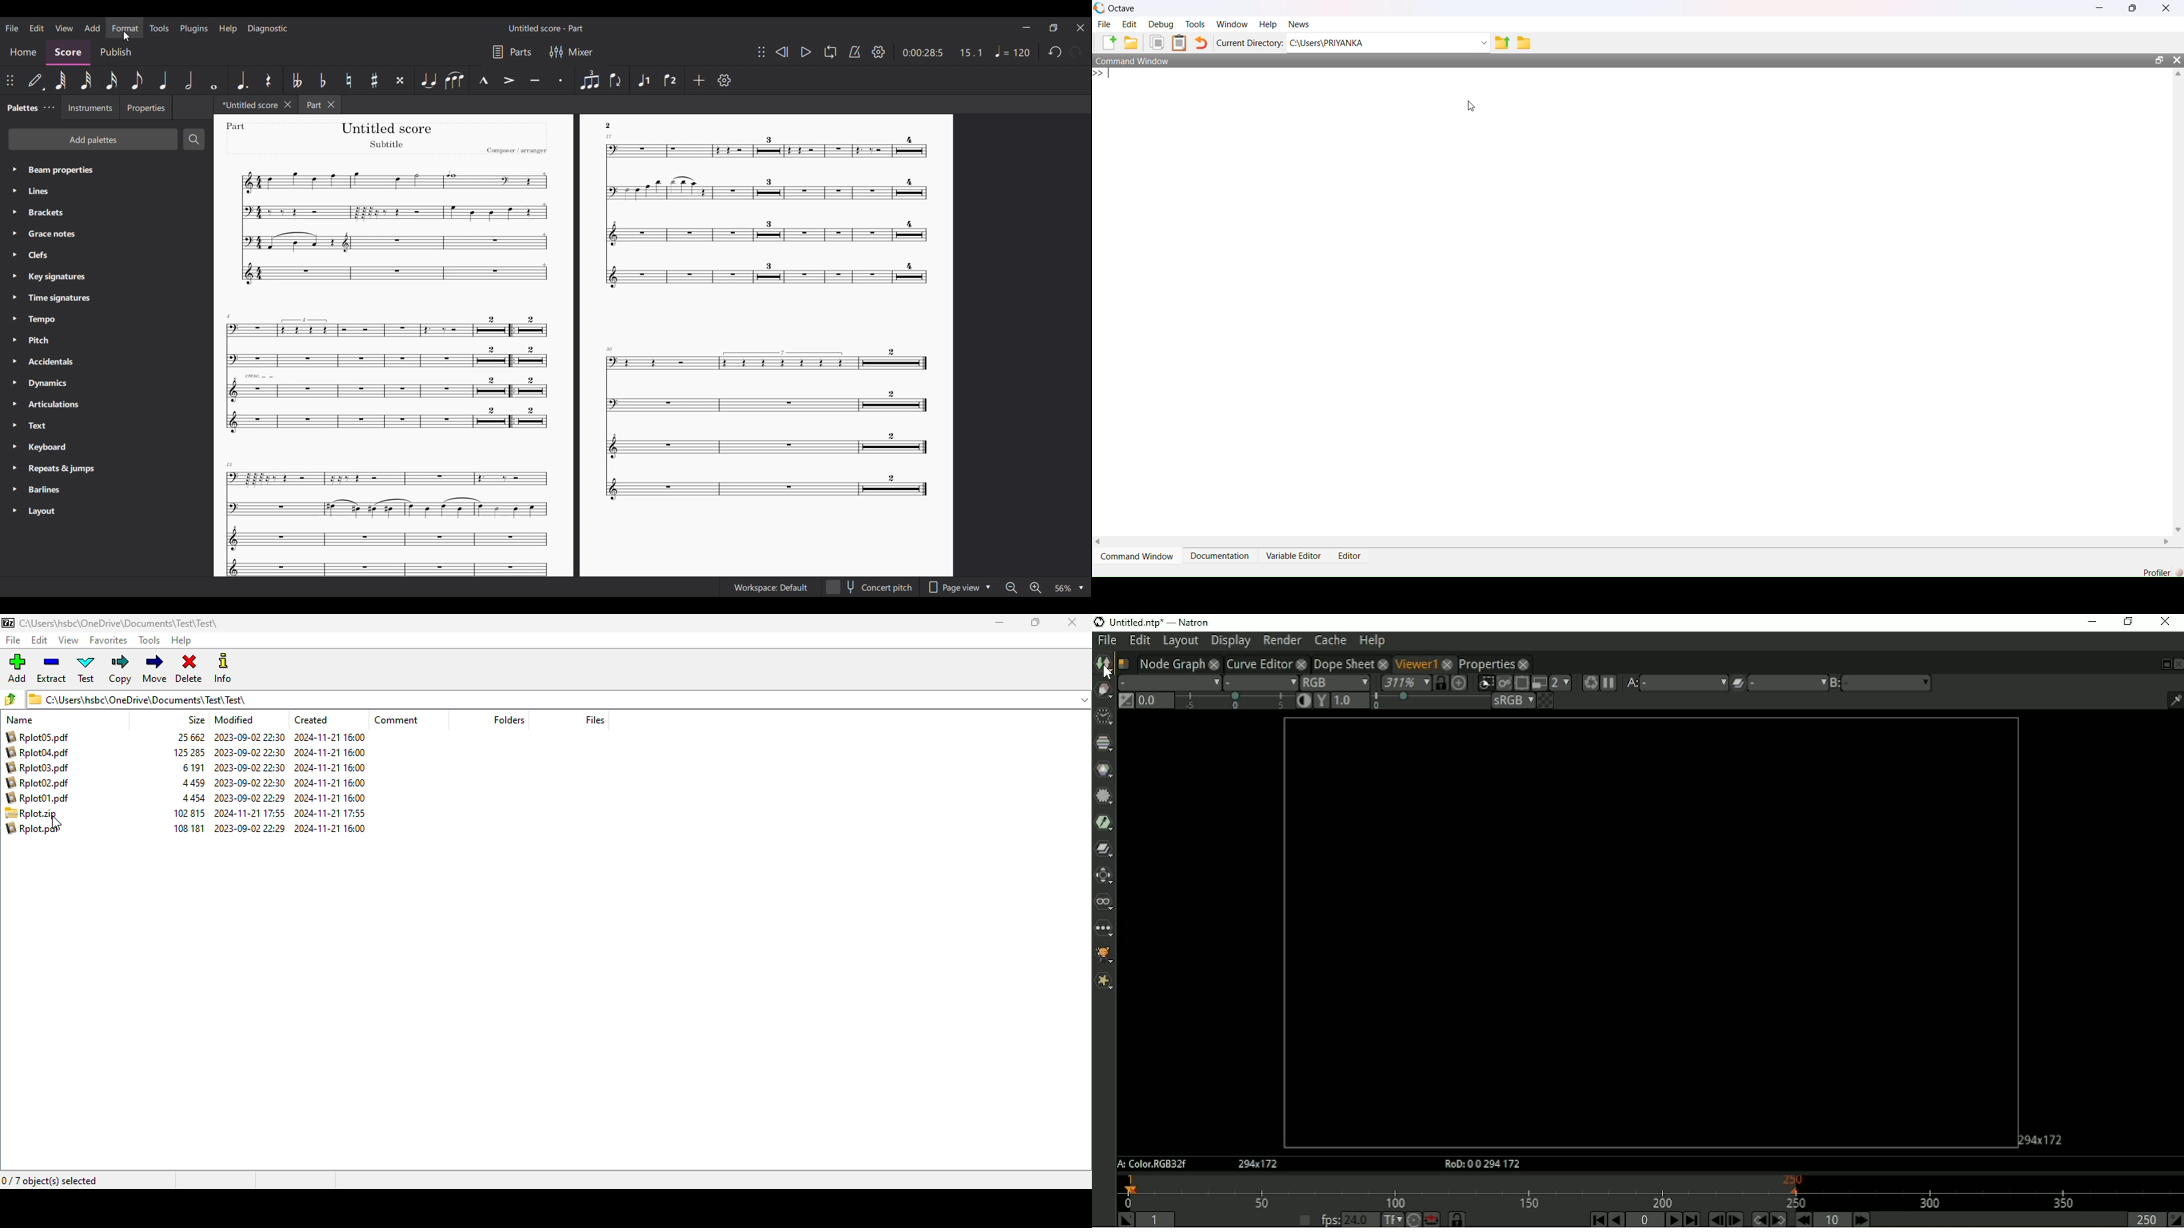 The height and width of the screenshot is (1232, 2184). Describe the element at coordinates (38, 813) in the screenshot. I see `Rplot.zip ` at that location.